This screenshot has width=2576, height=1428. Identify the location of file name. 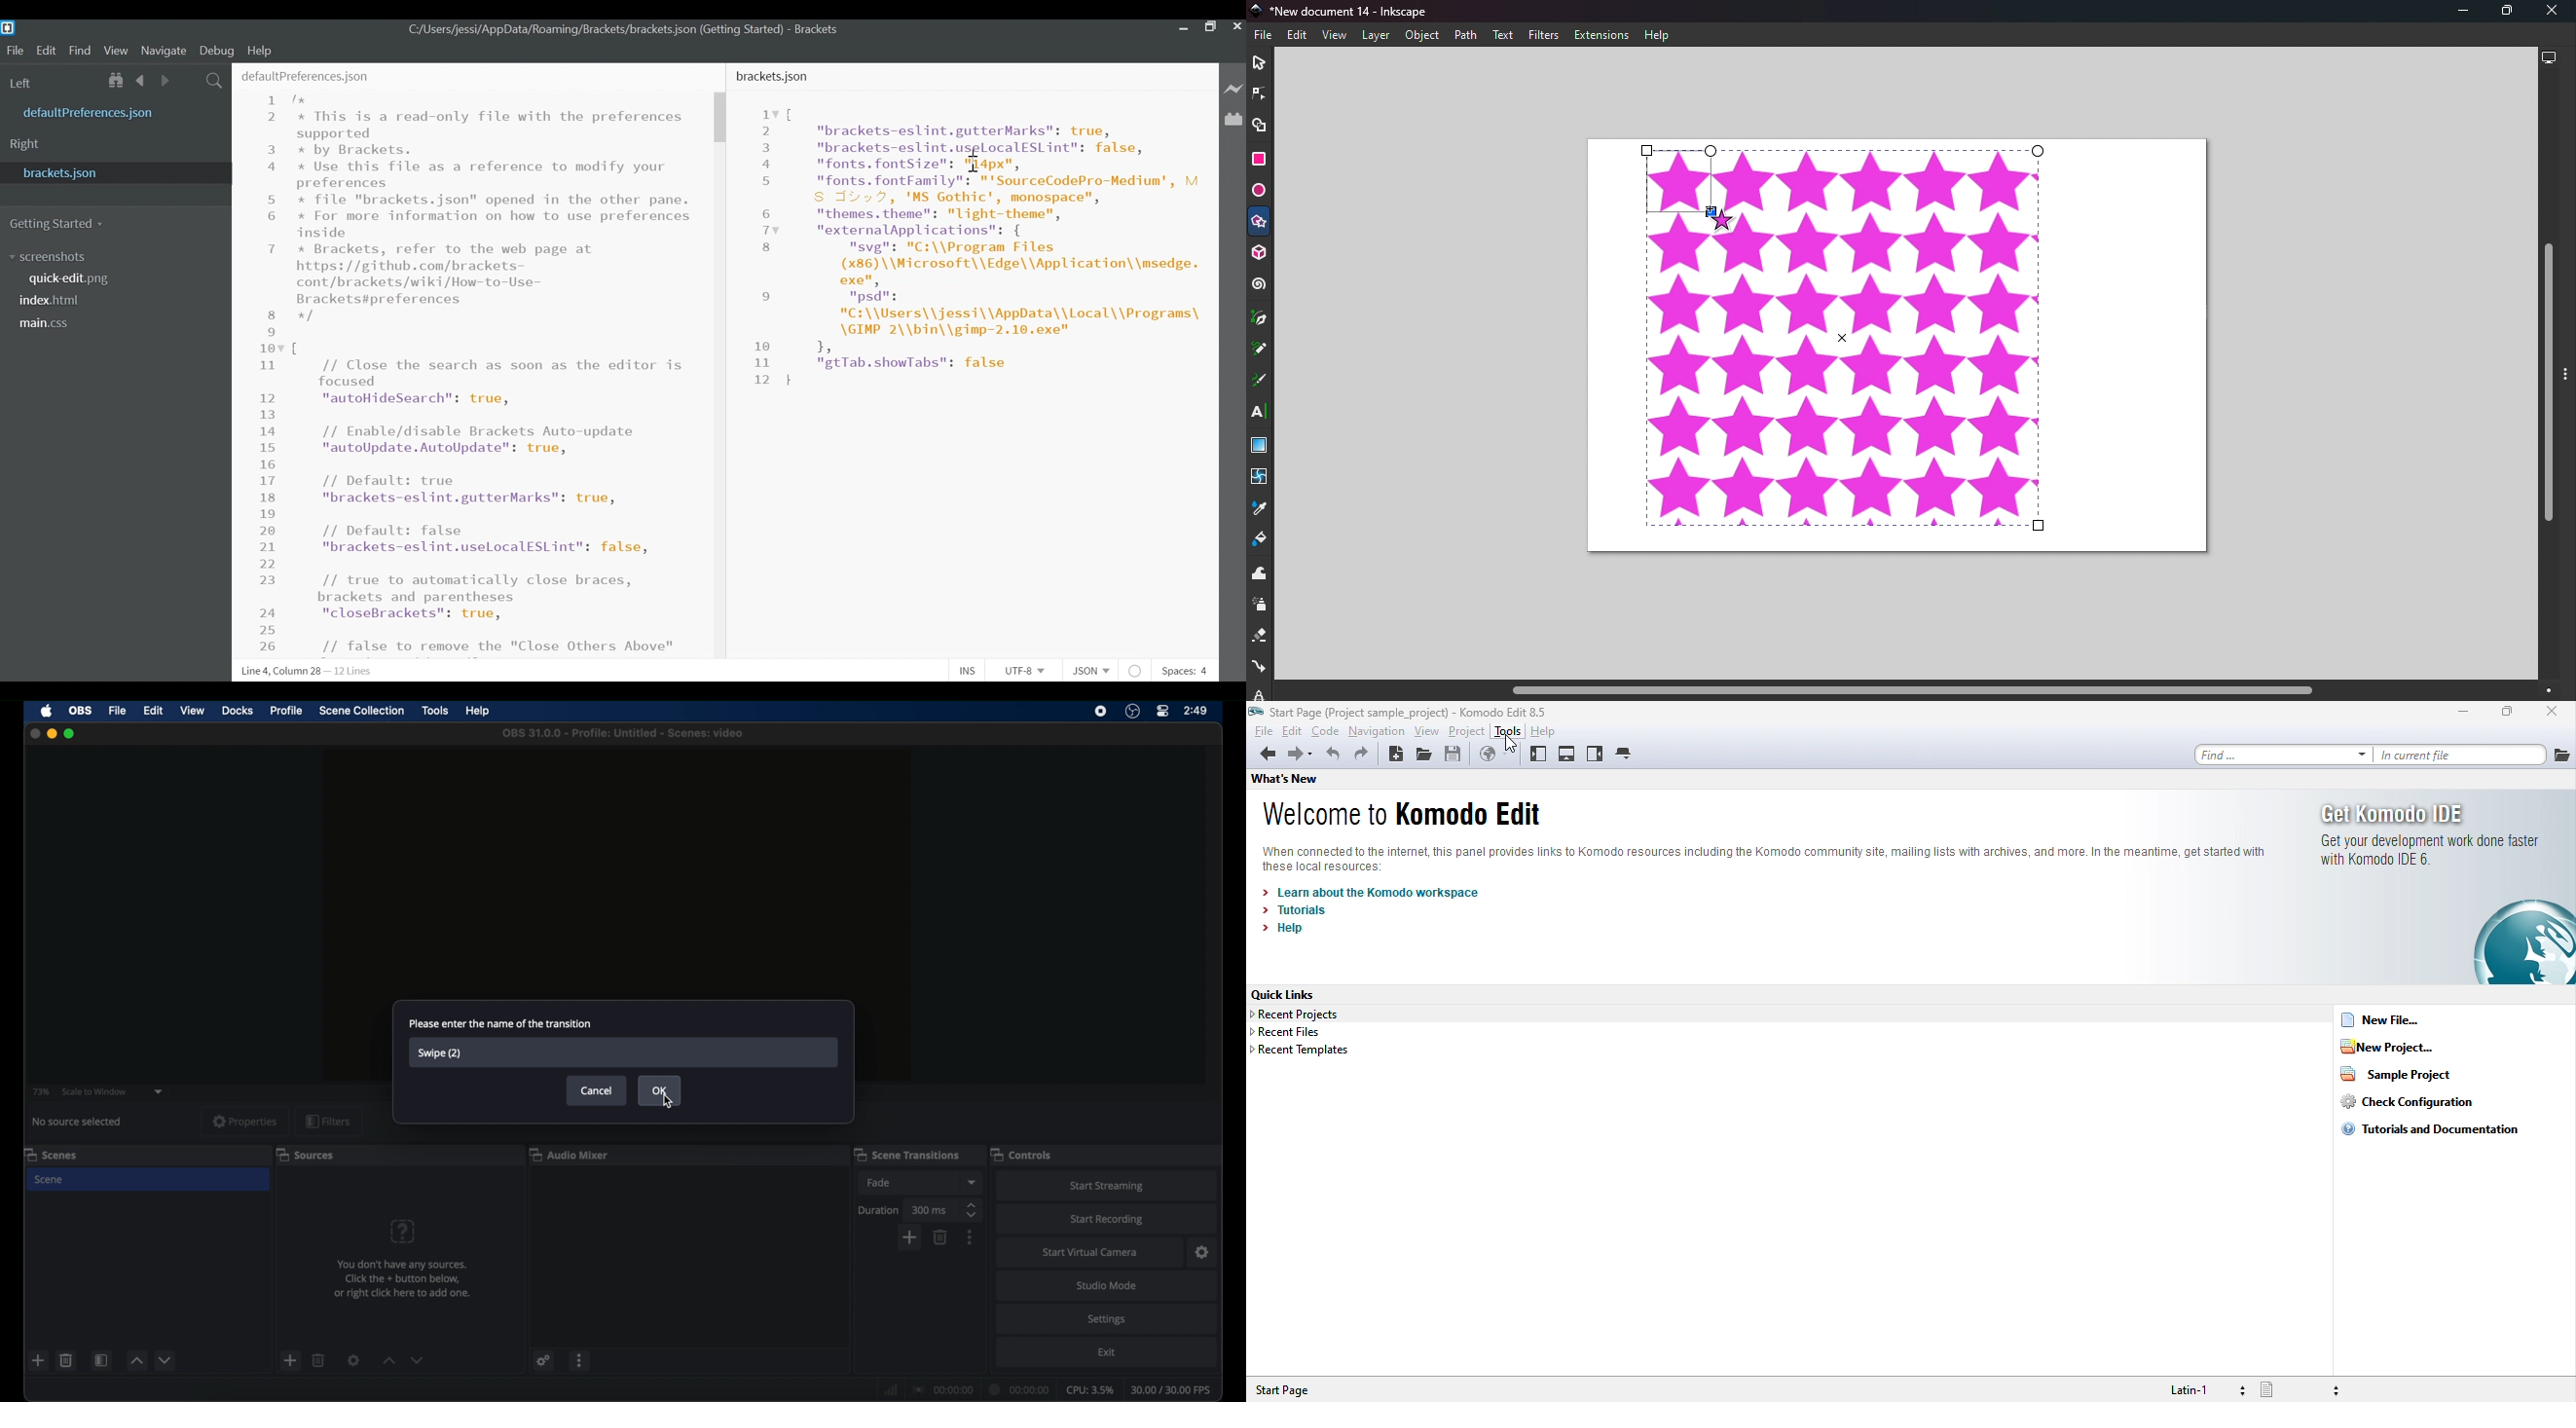
(622, 733).